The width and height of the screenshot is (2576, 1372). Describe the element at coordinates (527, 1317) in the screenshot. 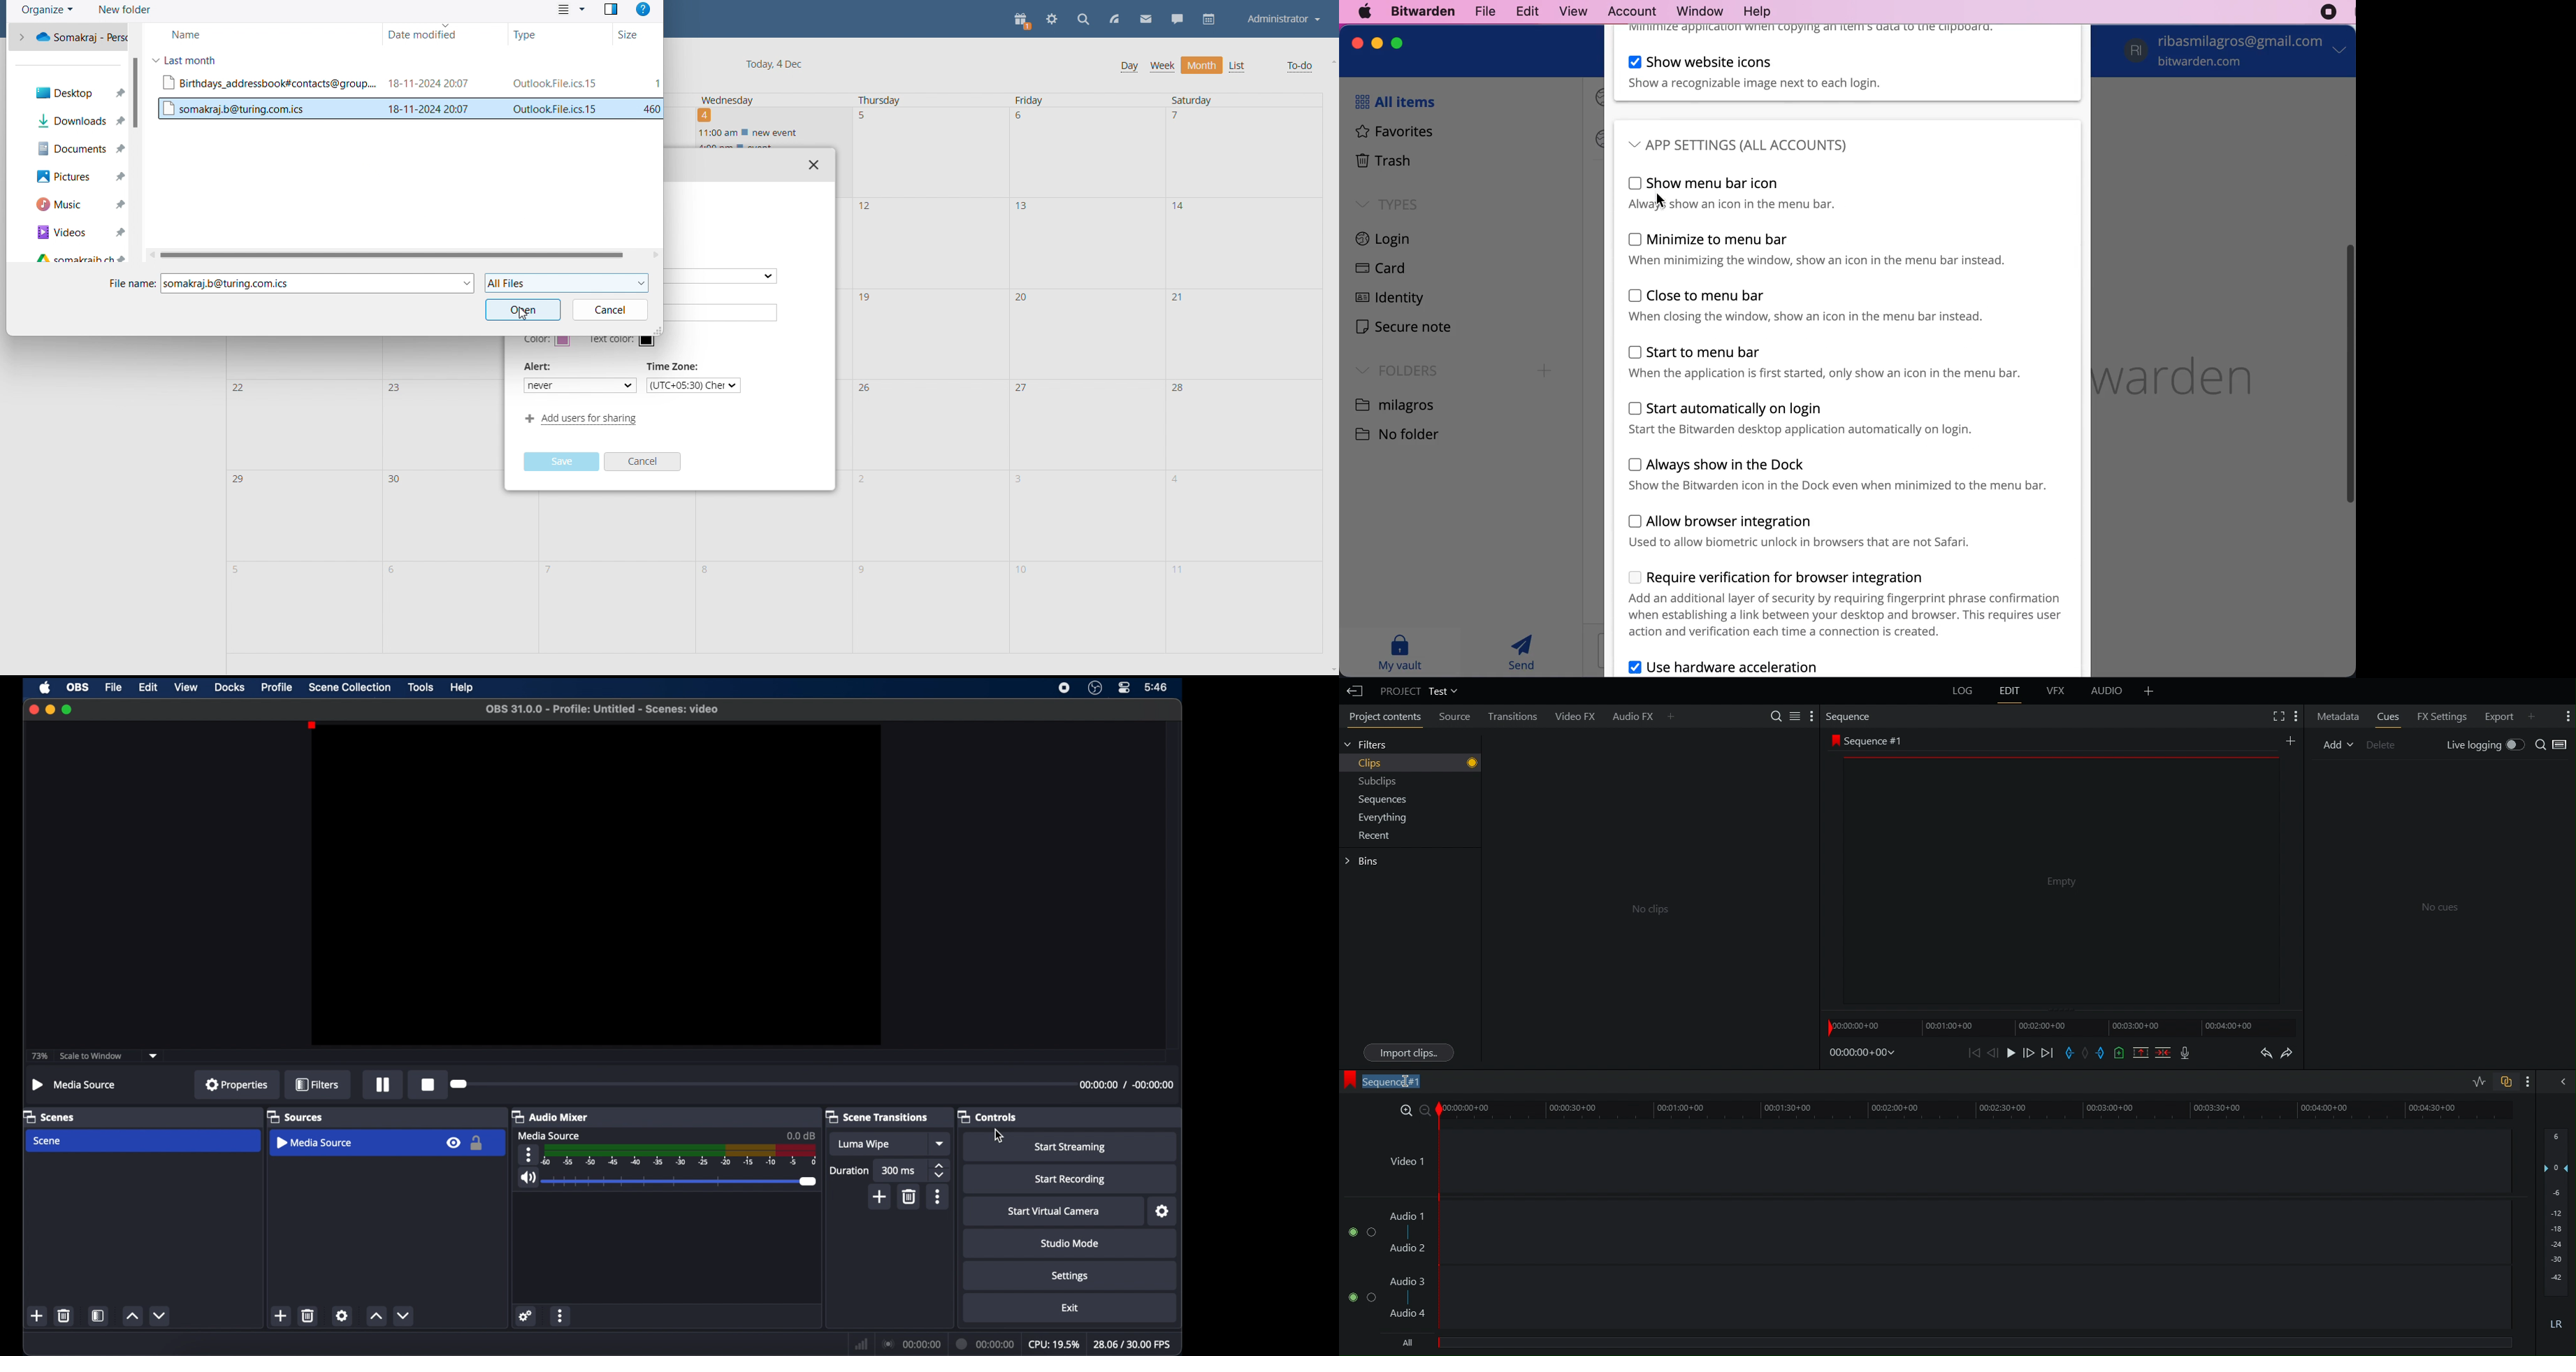

I see `settings` at that location.